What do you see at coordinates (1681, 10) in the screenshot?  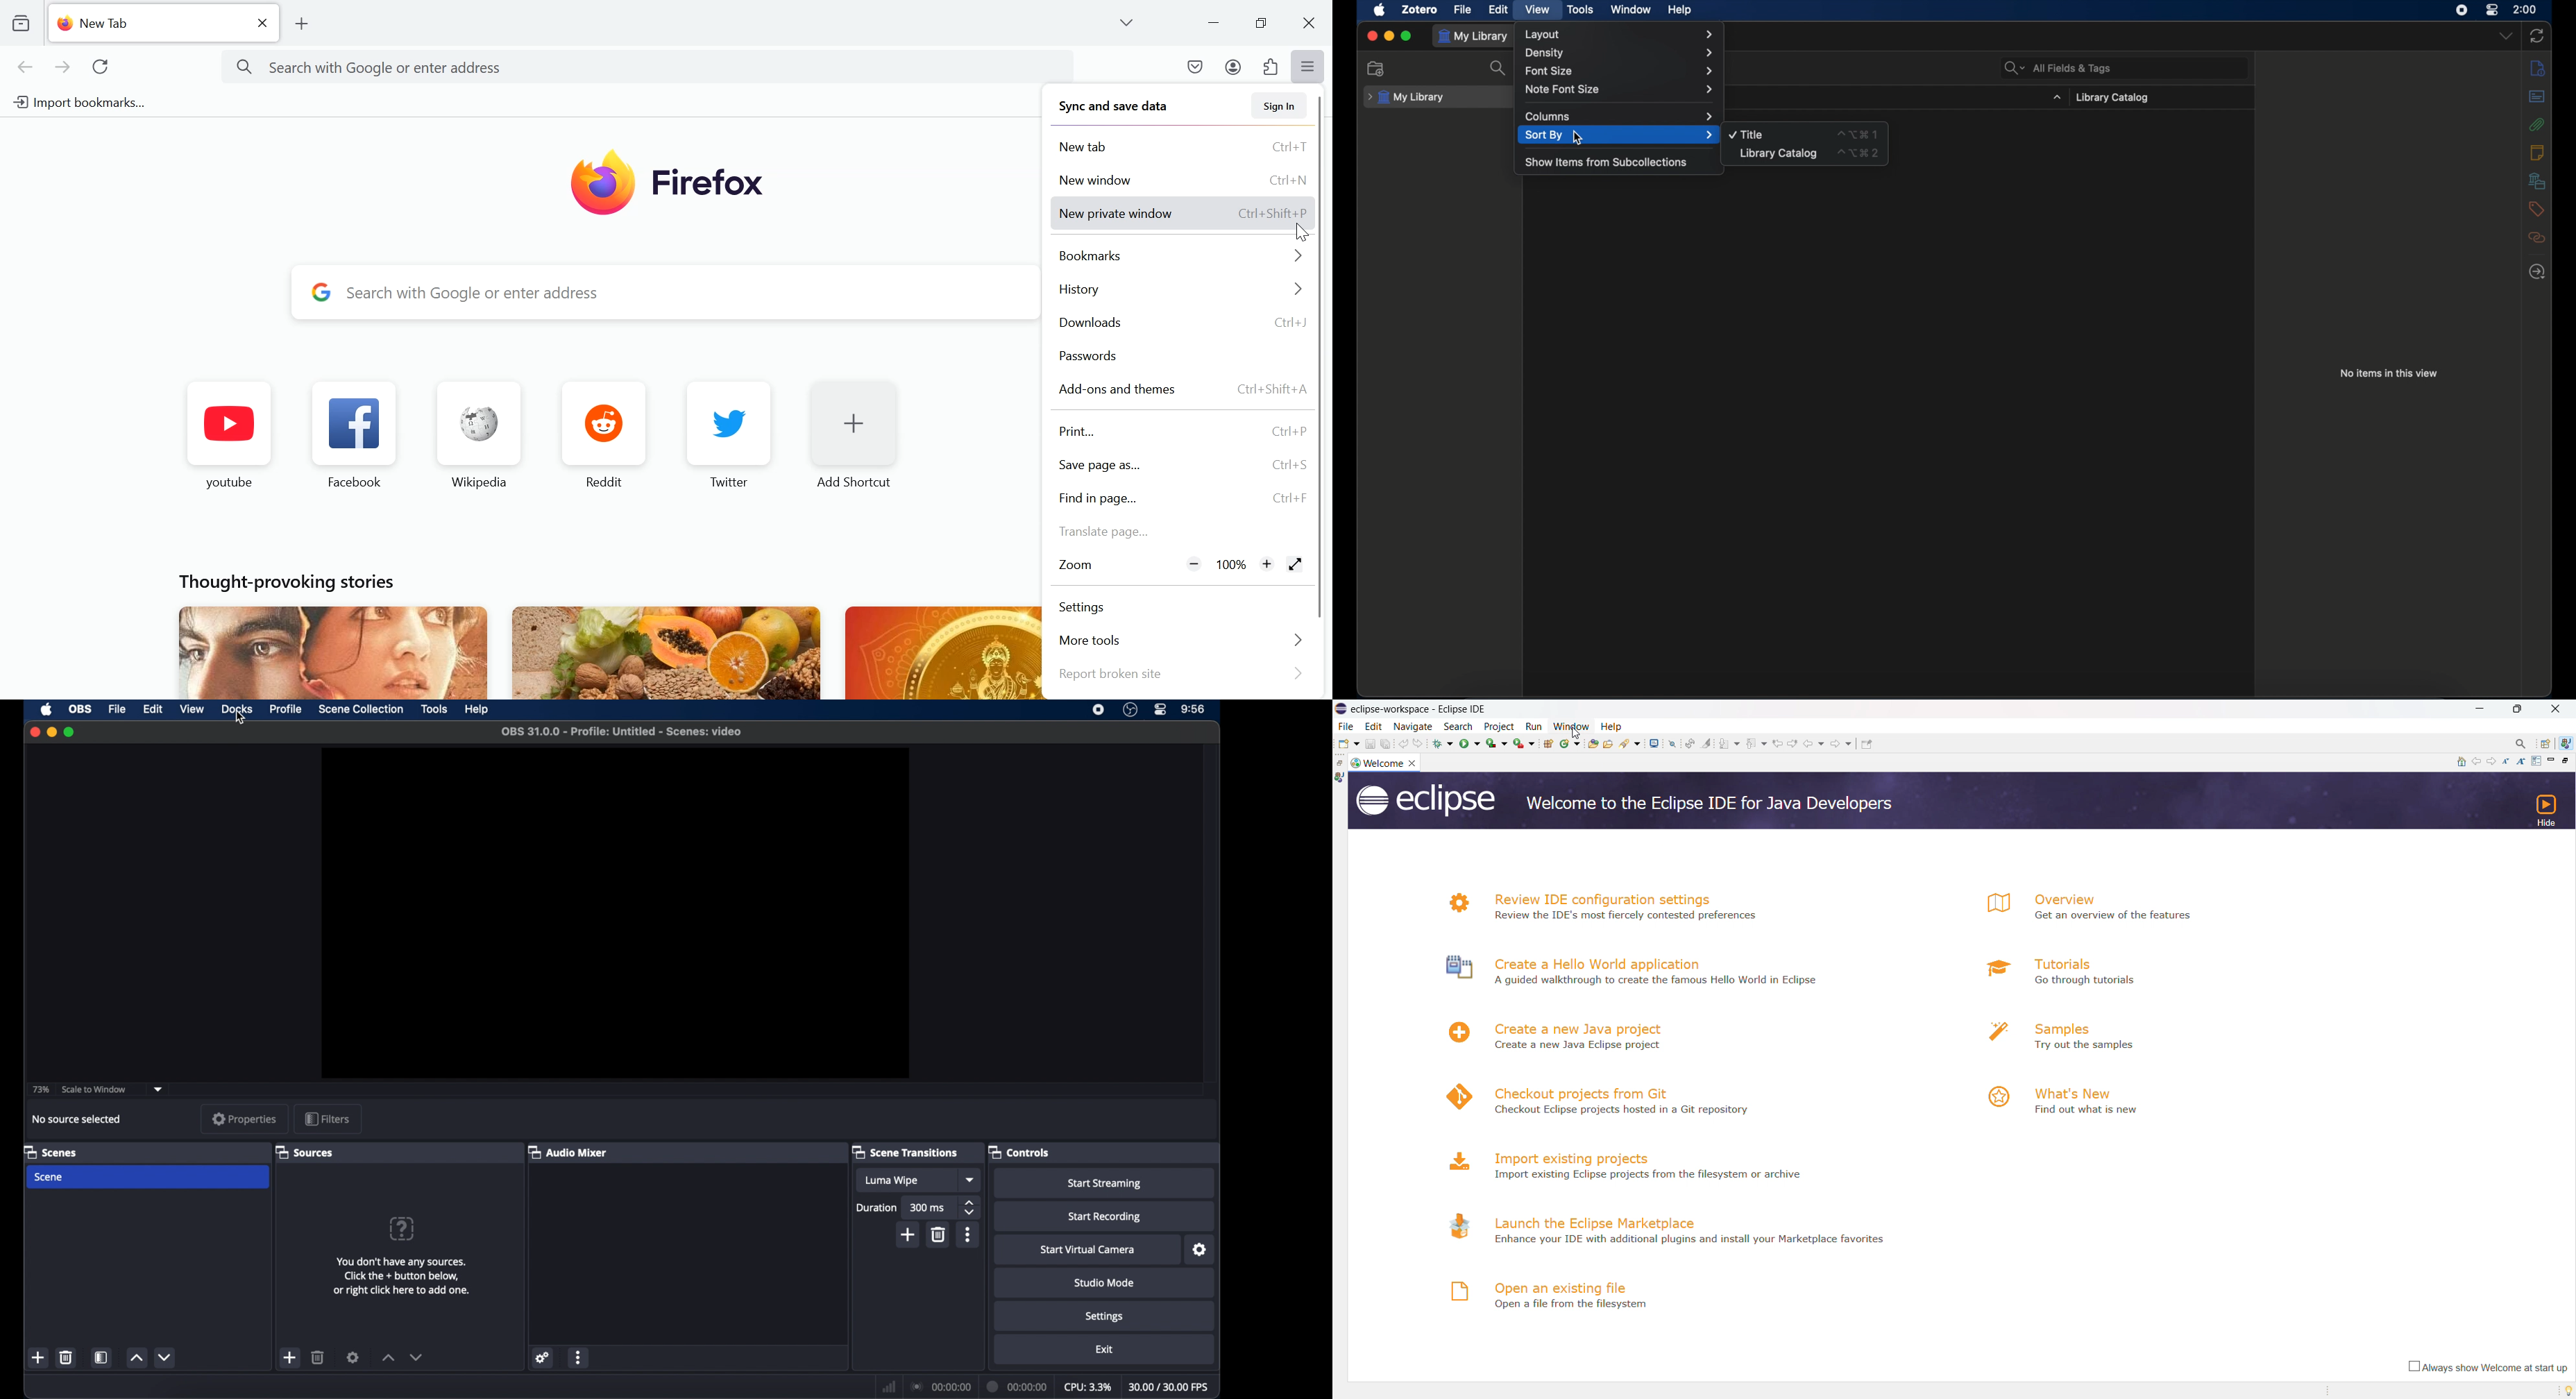 I see `help` at bounding box center [1681, 10].